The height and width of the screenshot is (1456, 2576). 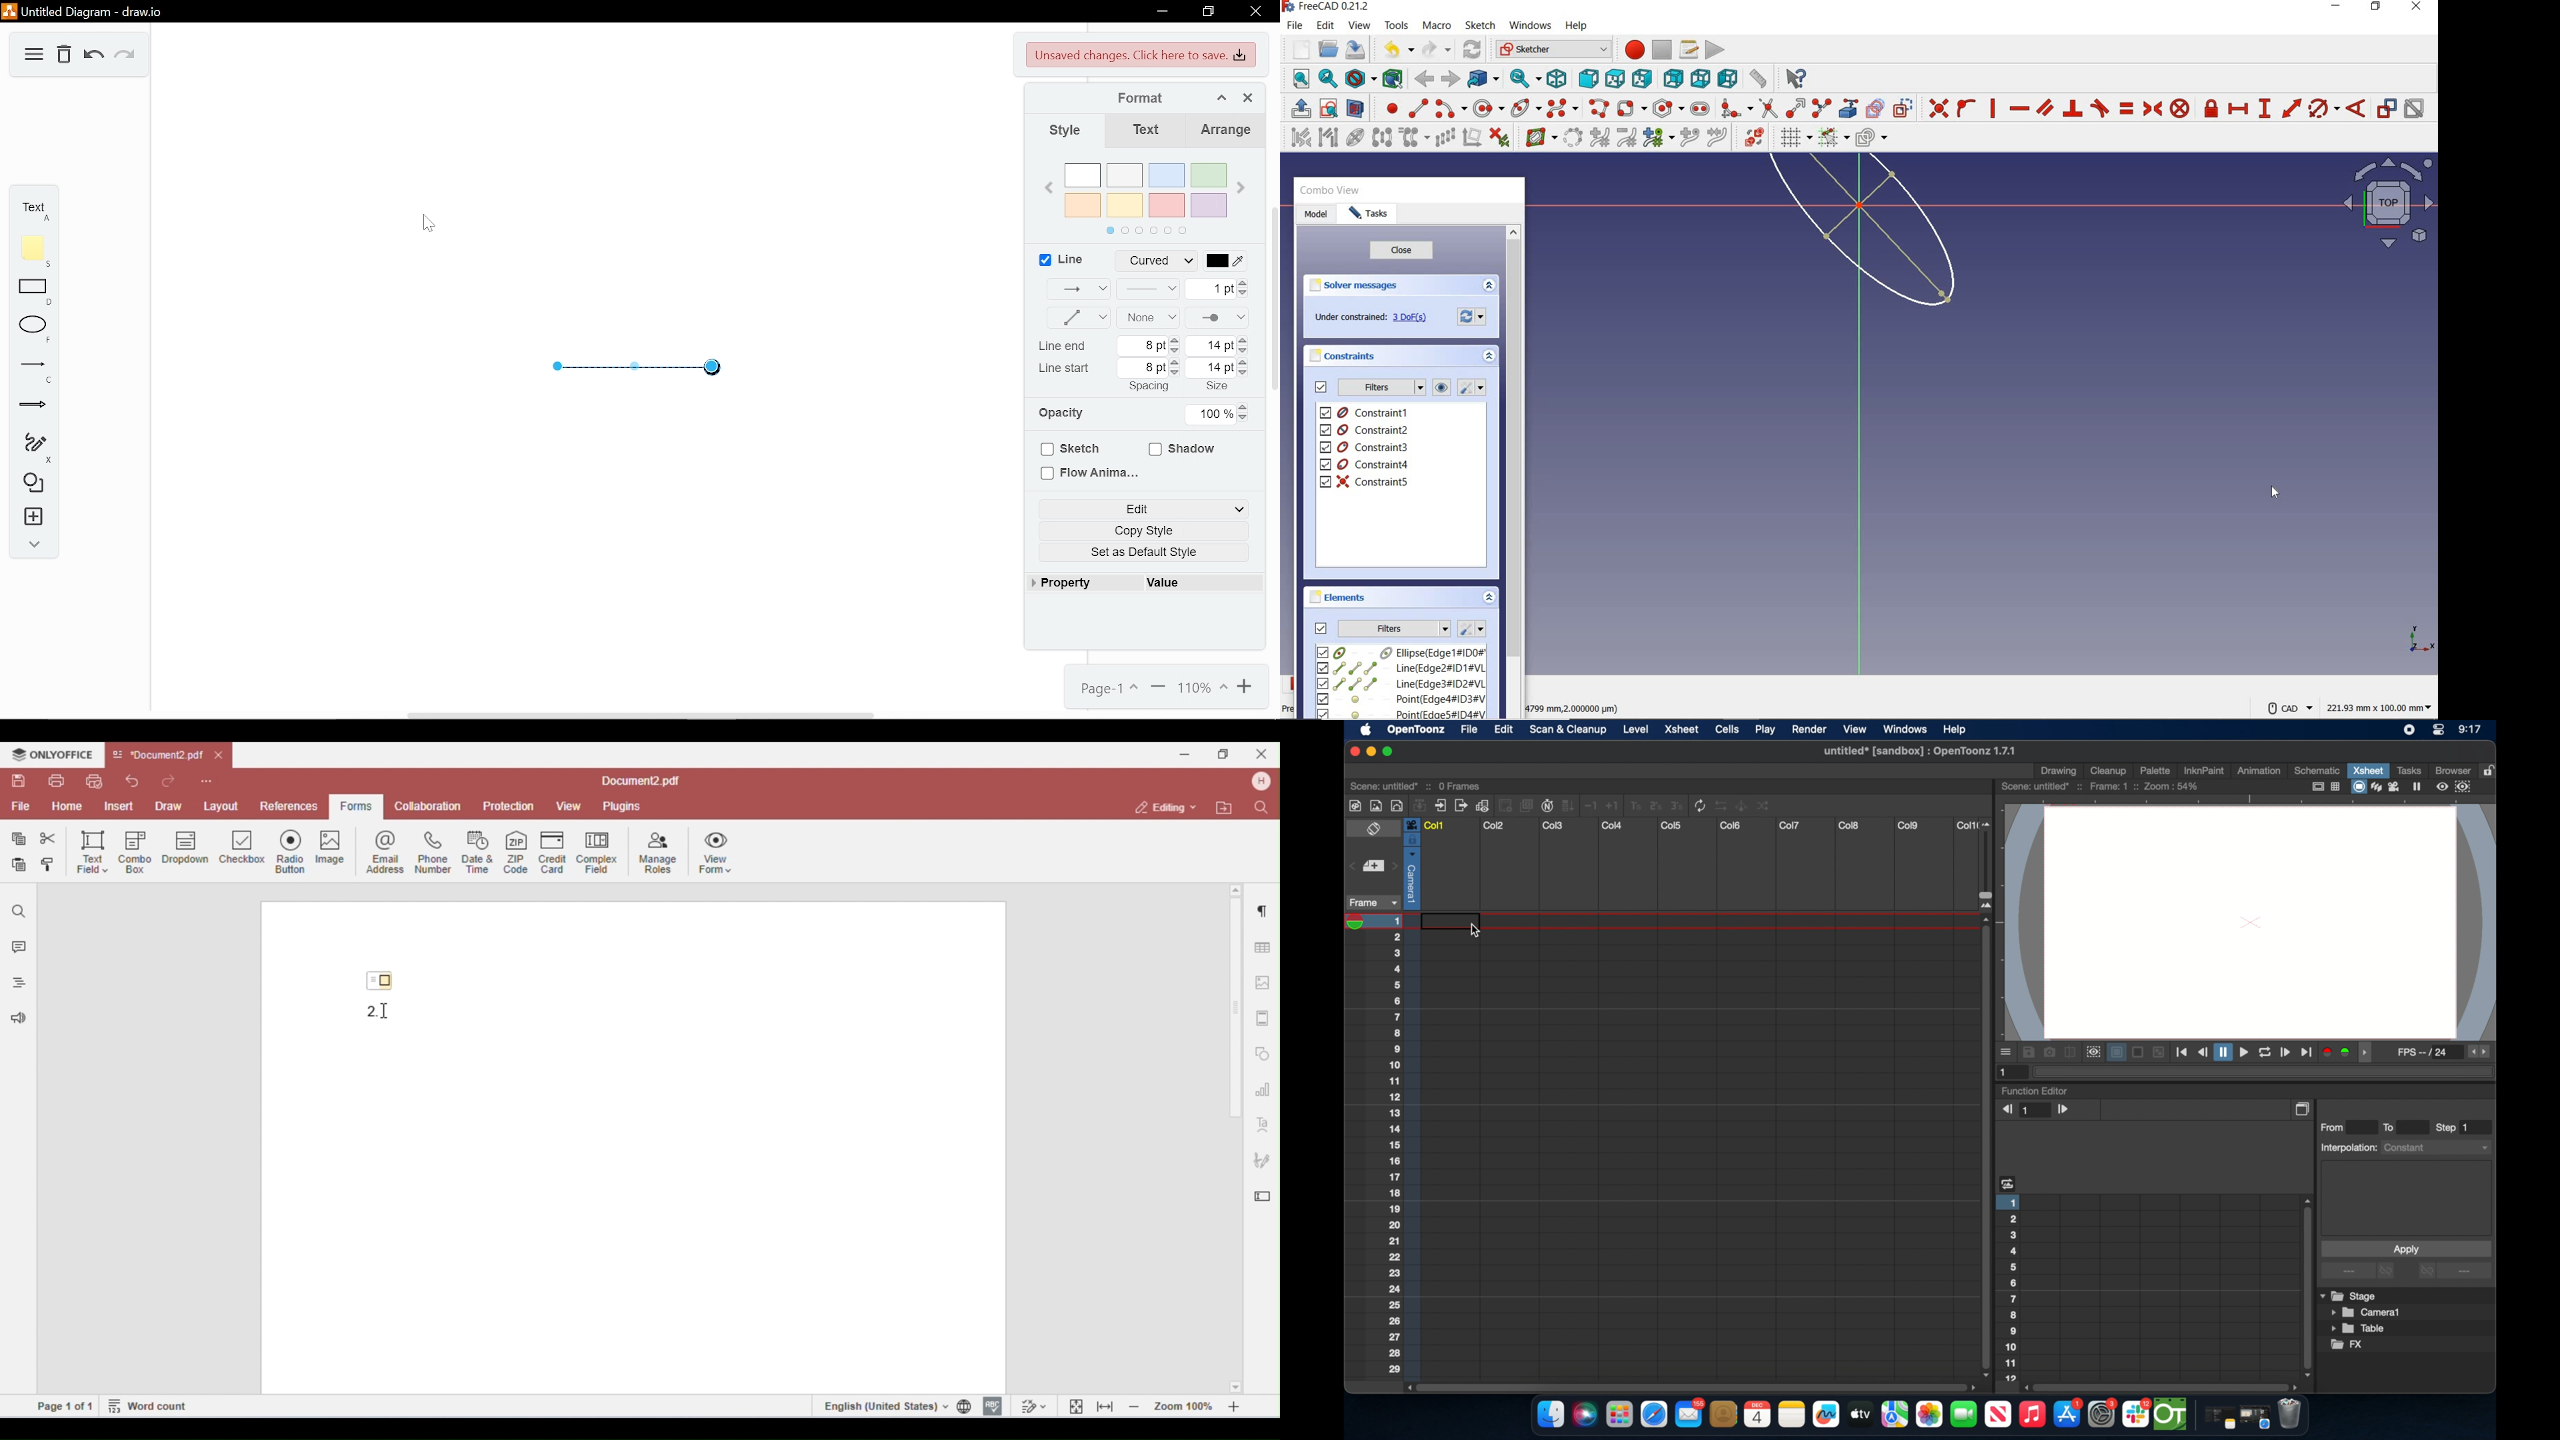 I want to click on settings, so click(x=1470, y=388).